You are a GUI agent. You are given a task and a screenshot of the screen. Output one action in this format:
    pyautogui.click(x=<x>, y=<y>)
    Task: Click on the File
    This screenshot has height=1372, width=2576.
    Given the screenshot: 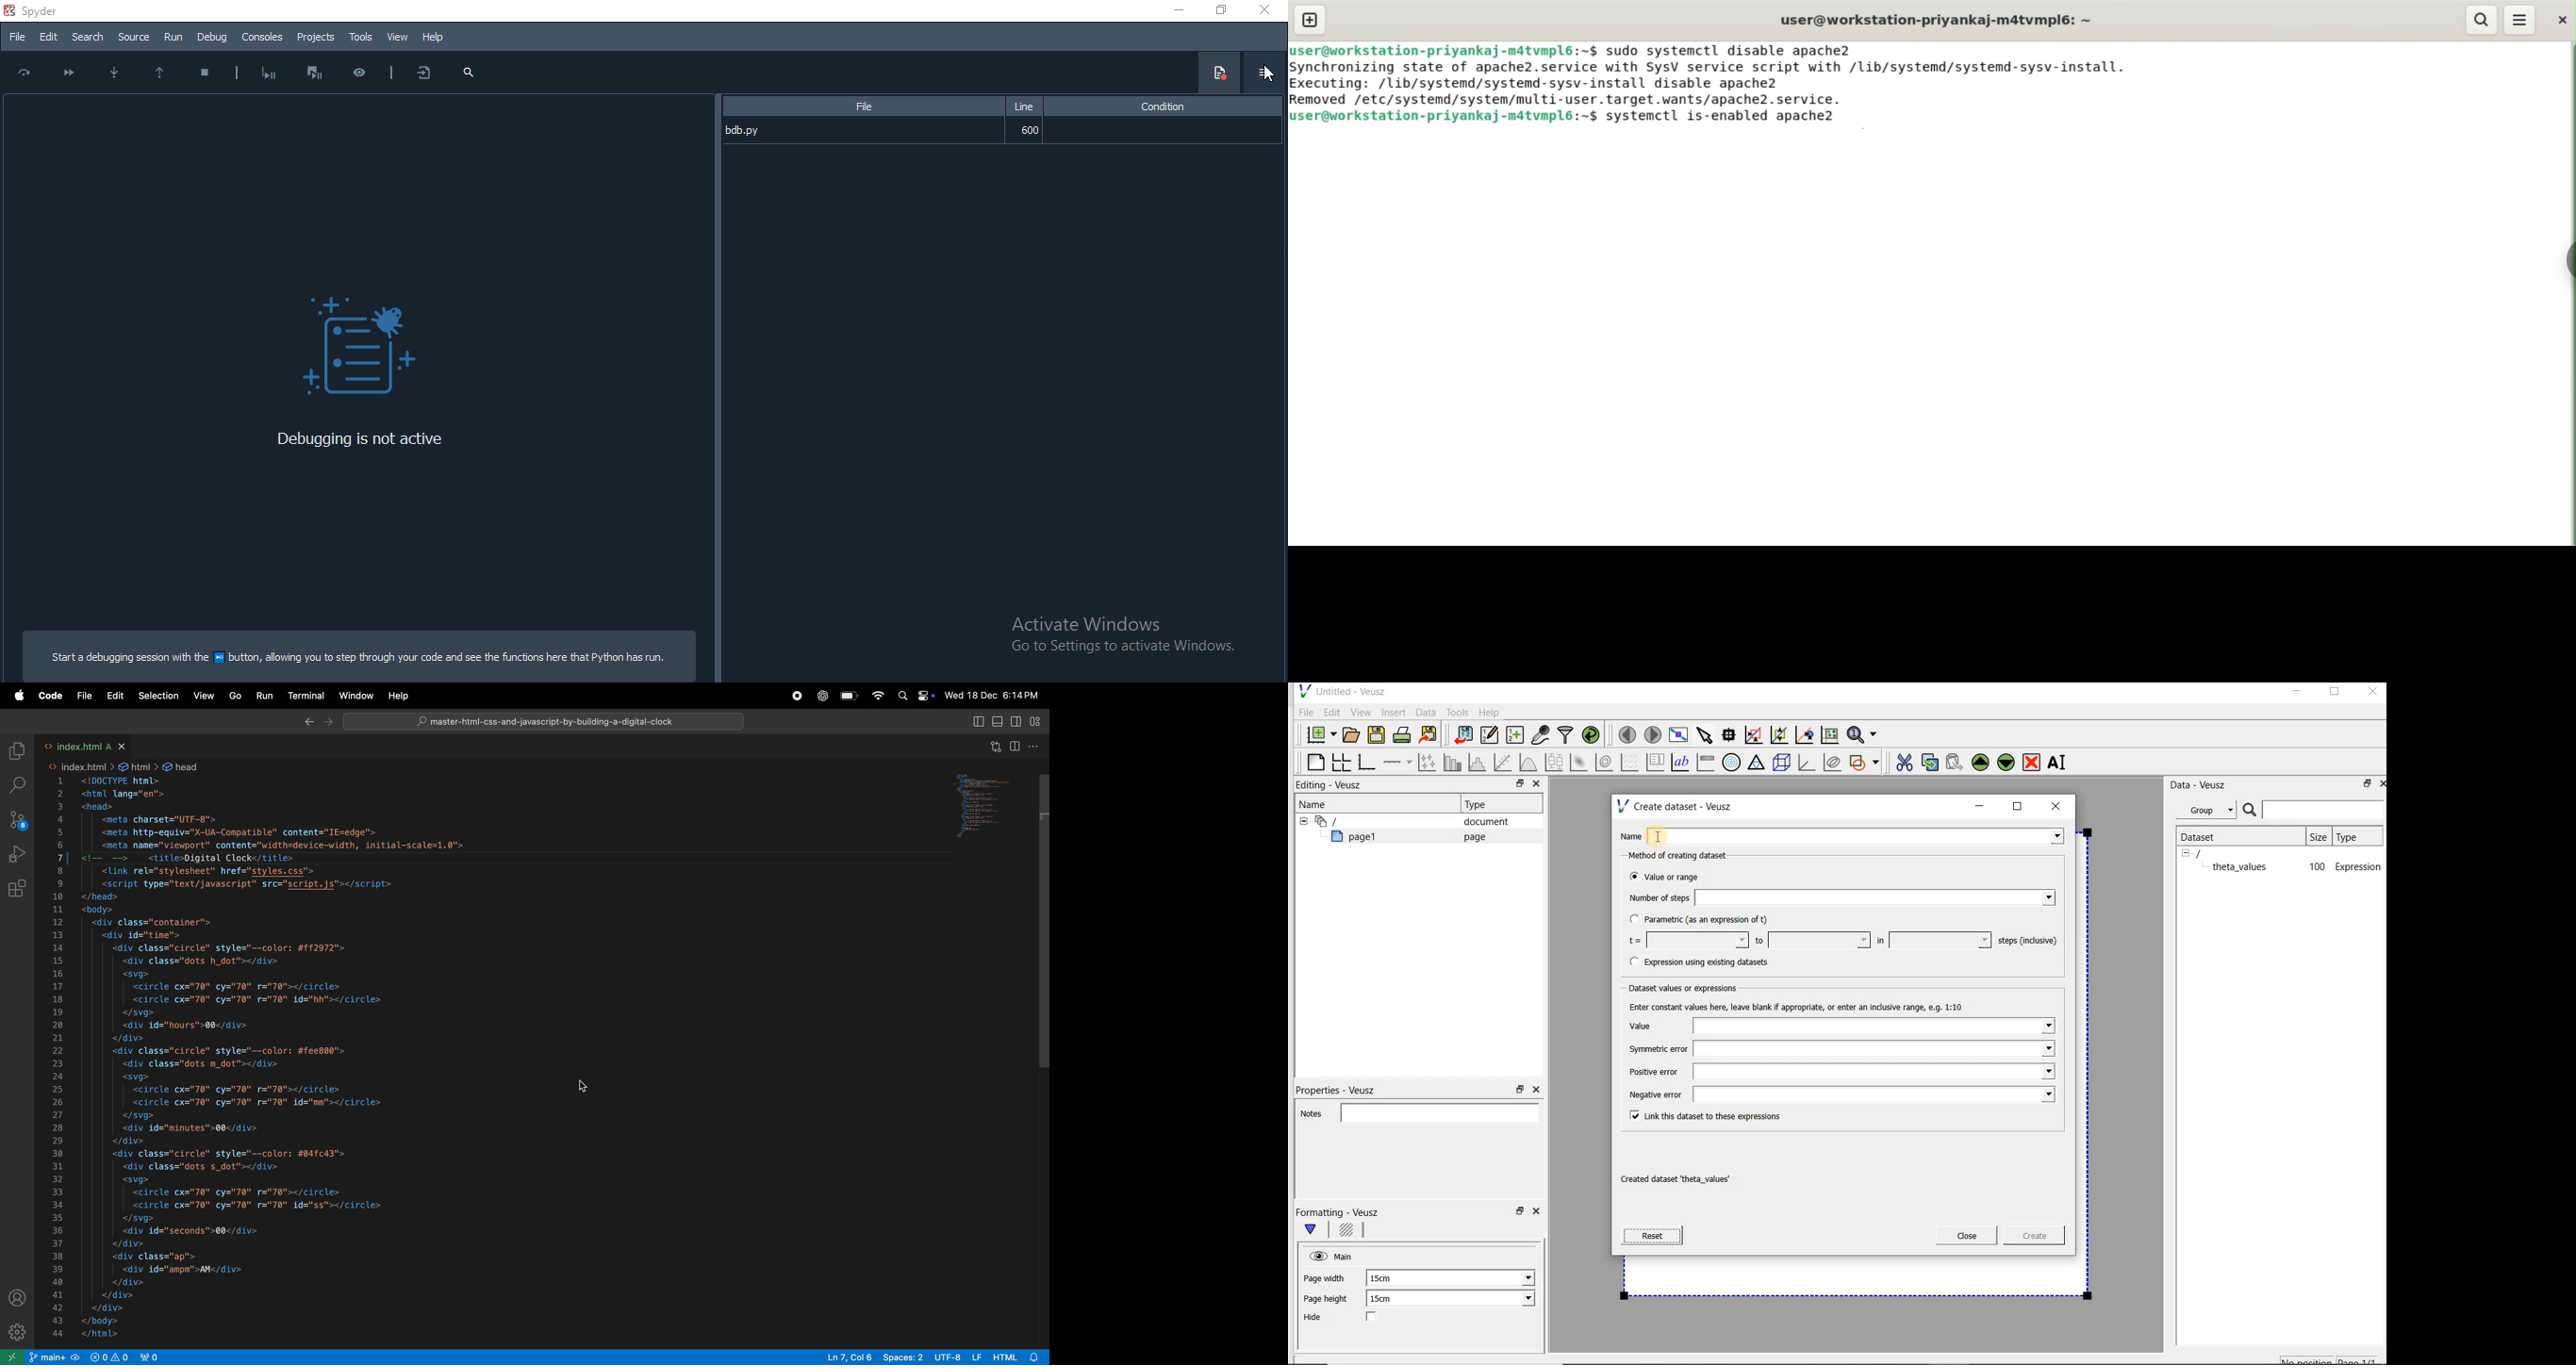 What is the action you would take?
    pyautogui.click(x=862, y=107)
    